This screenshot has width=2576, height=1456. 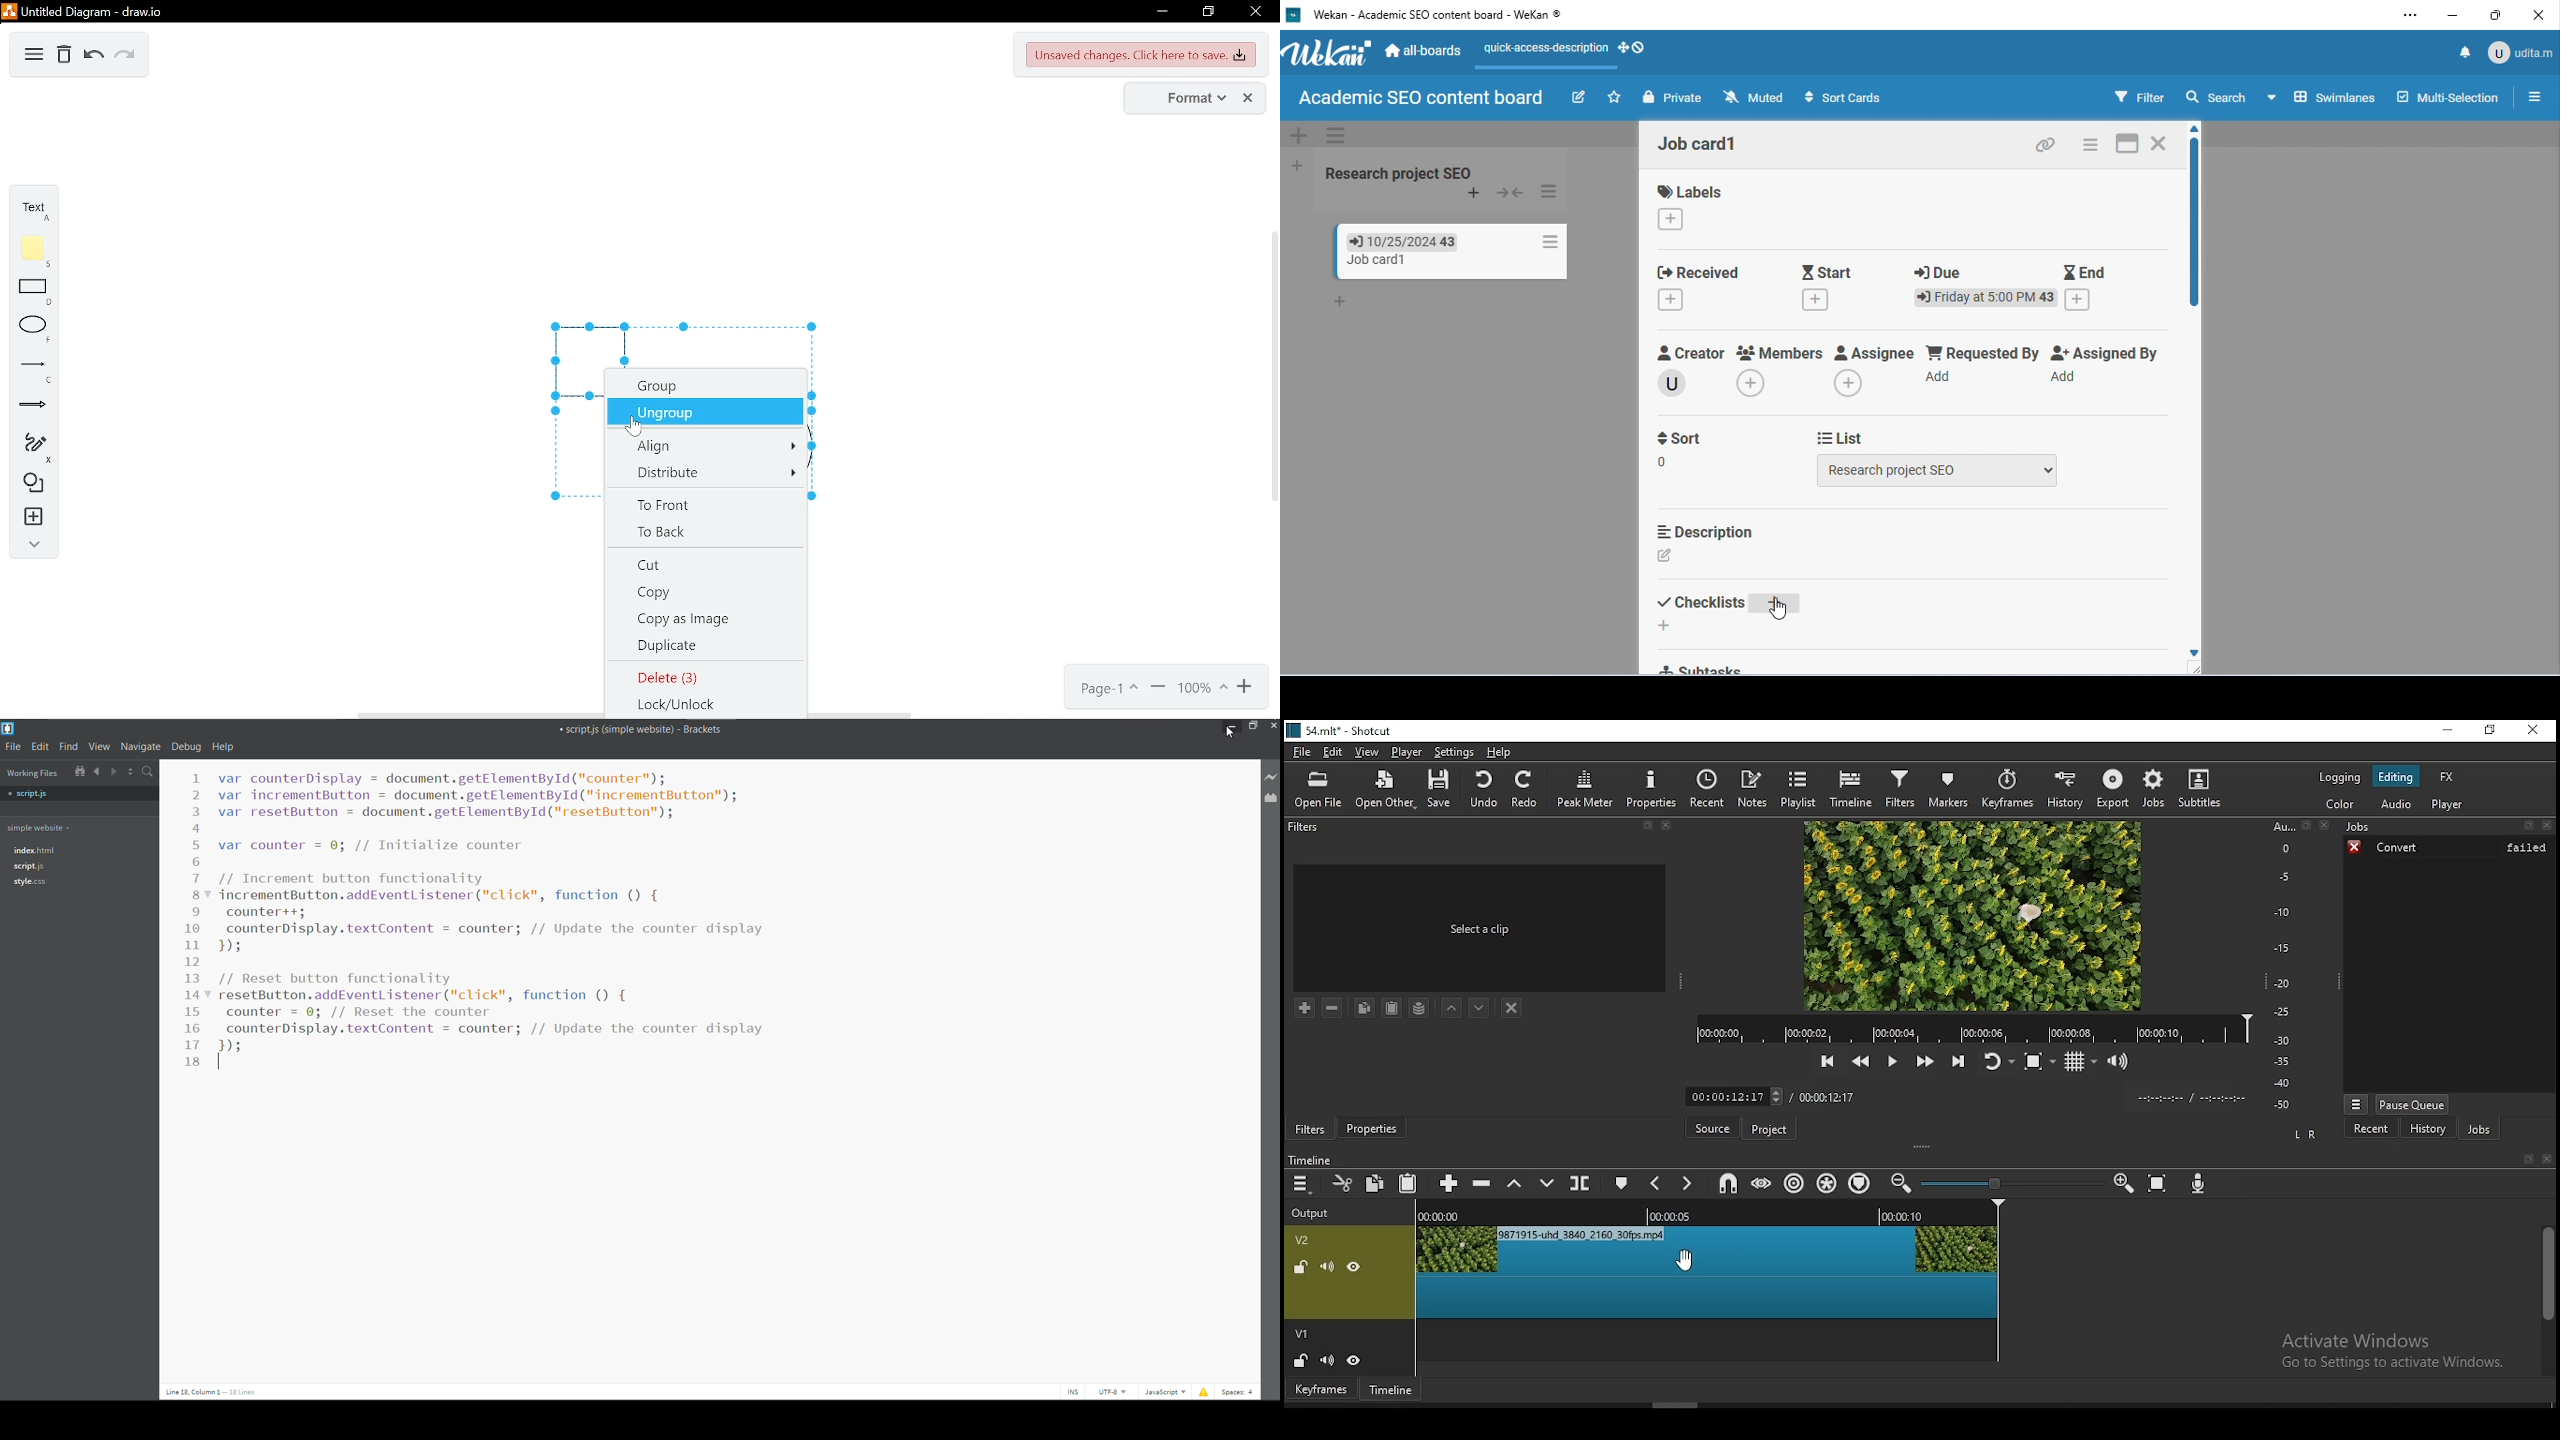 I want to click on notification, so click(x=2463, y=52).